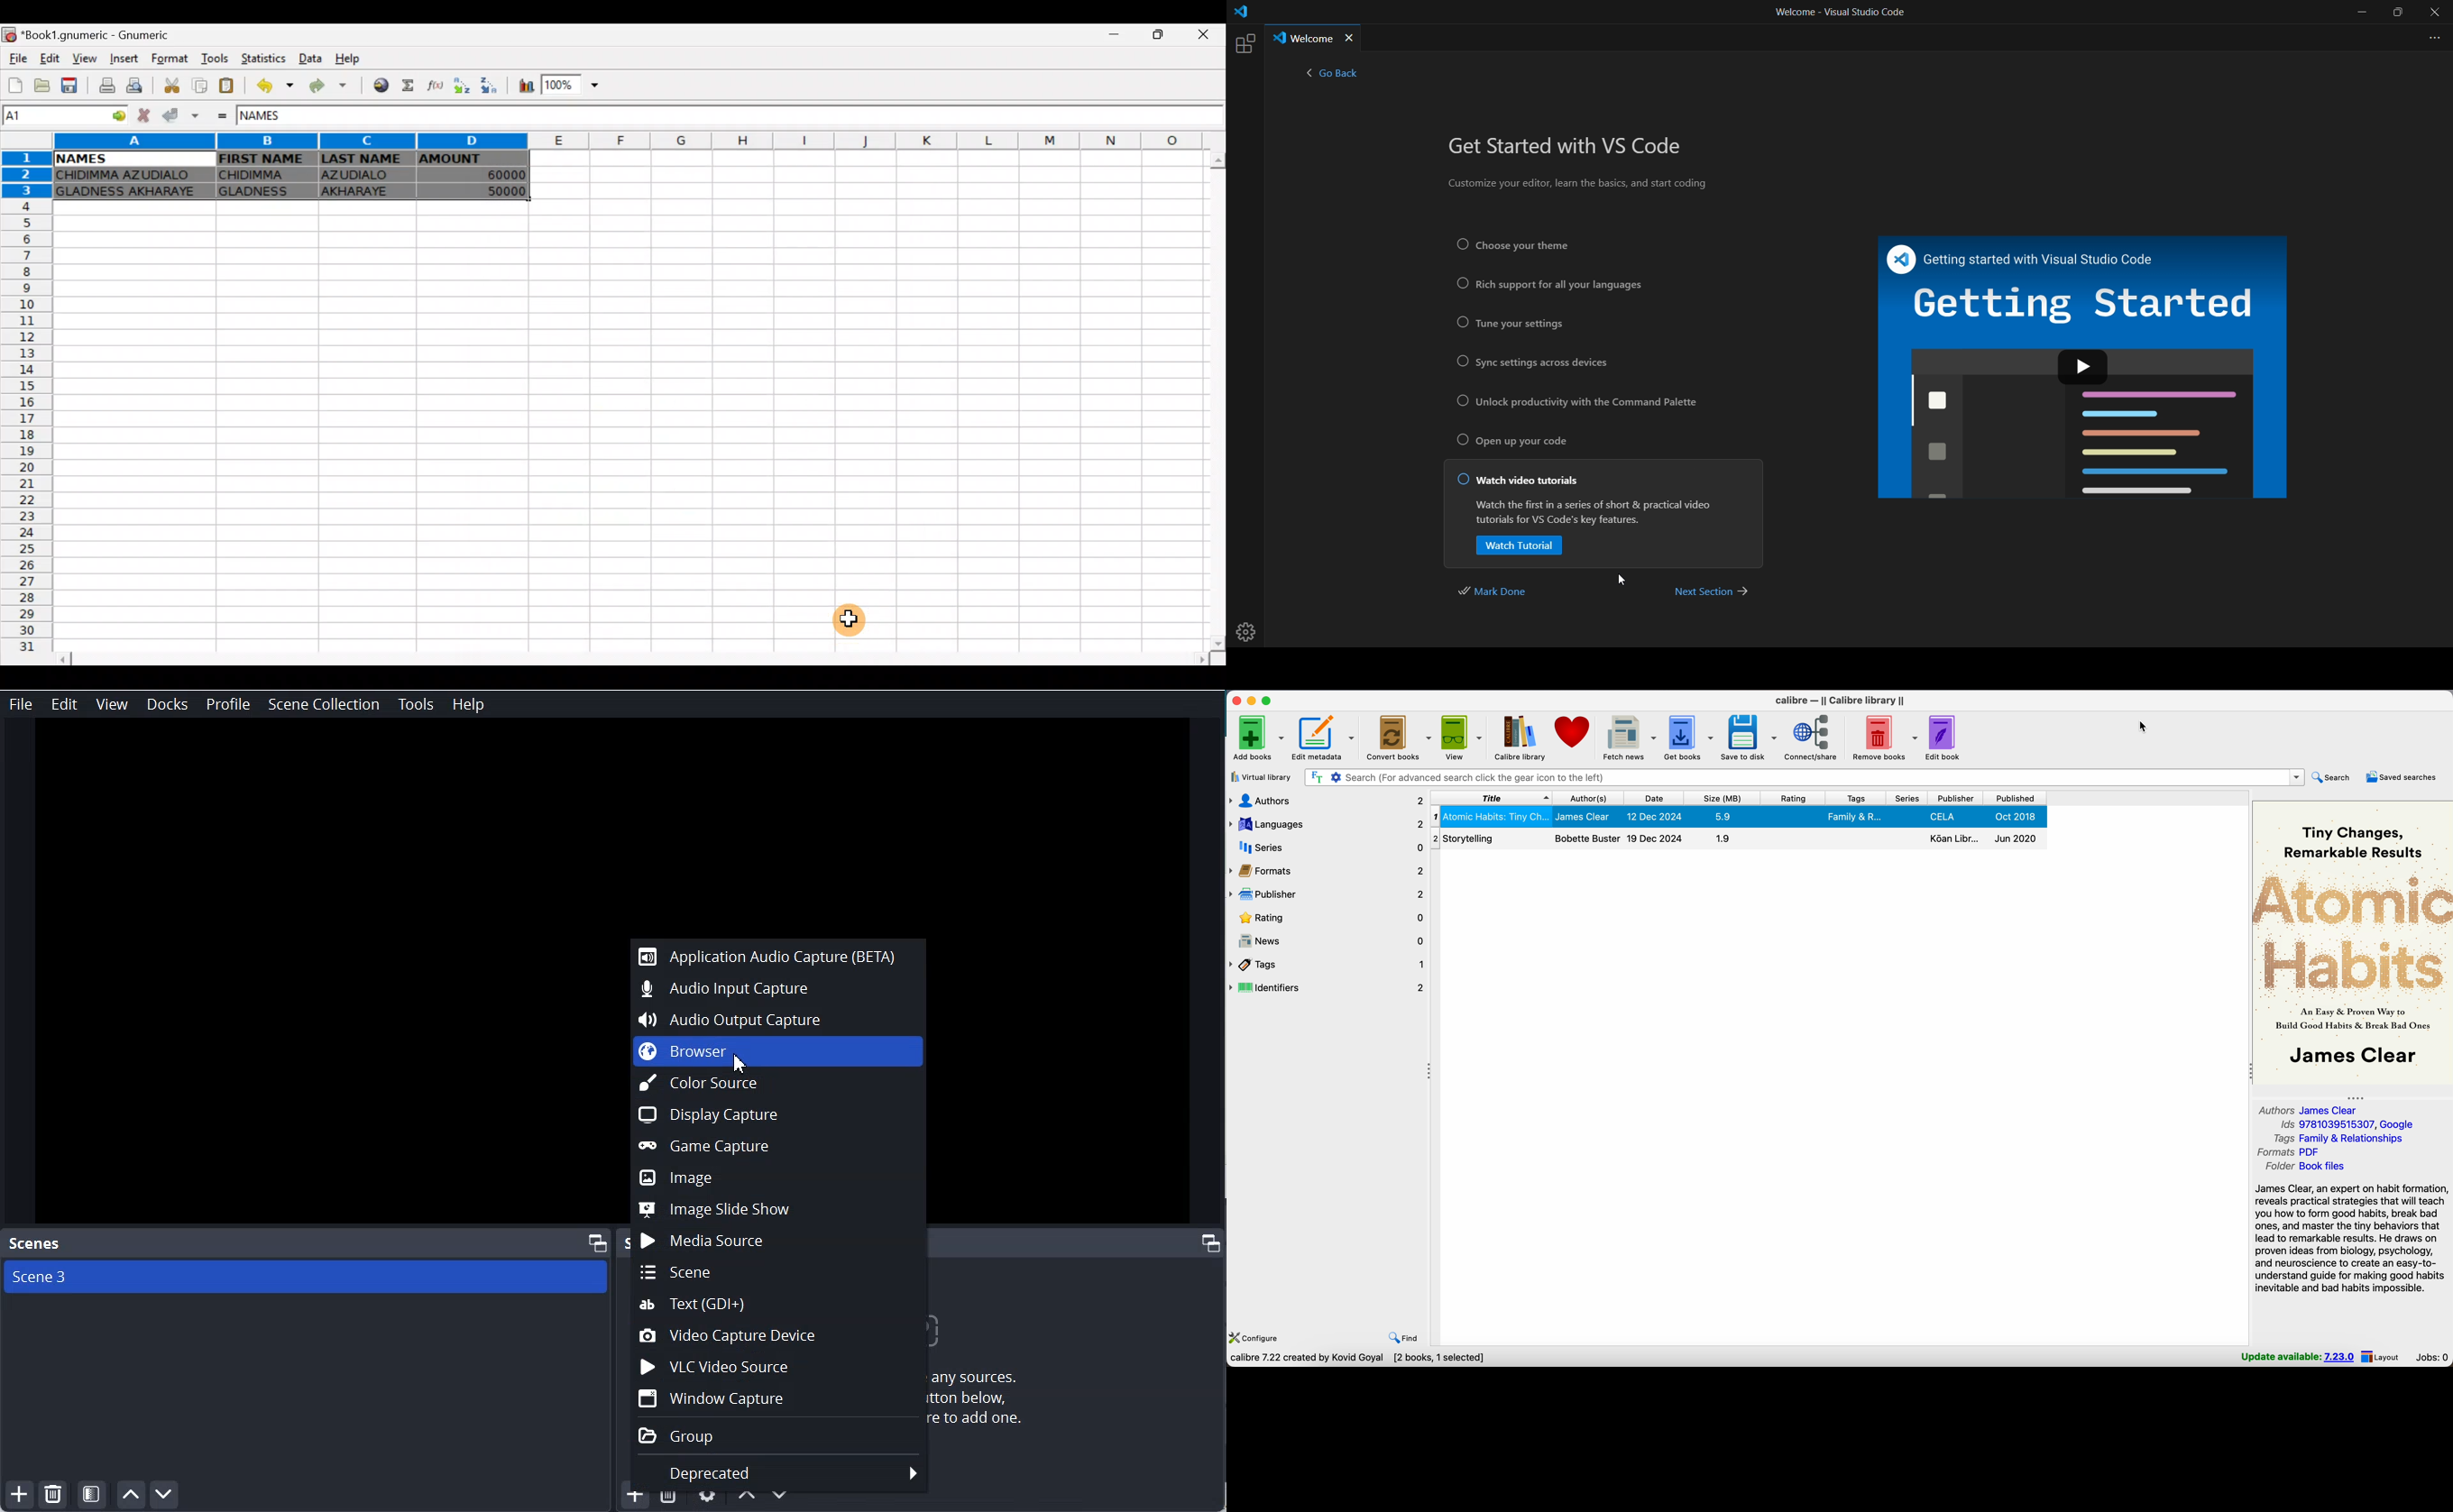 The width and height of the screenshot is (2464, 1512). I want to click on Copy selection, so click(199, 86).